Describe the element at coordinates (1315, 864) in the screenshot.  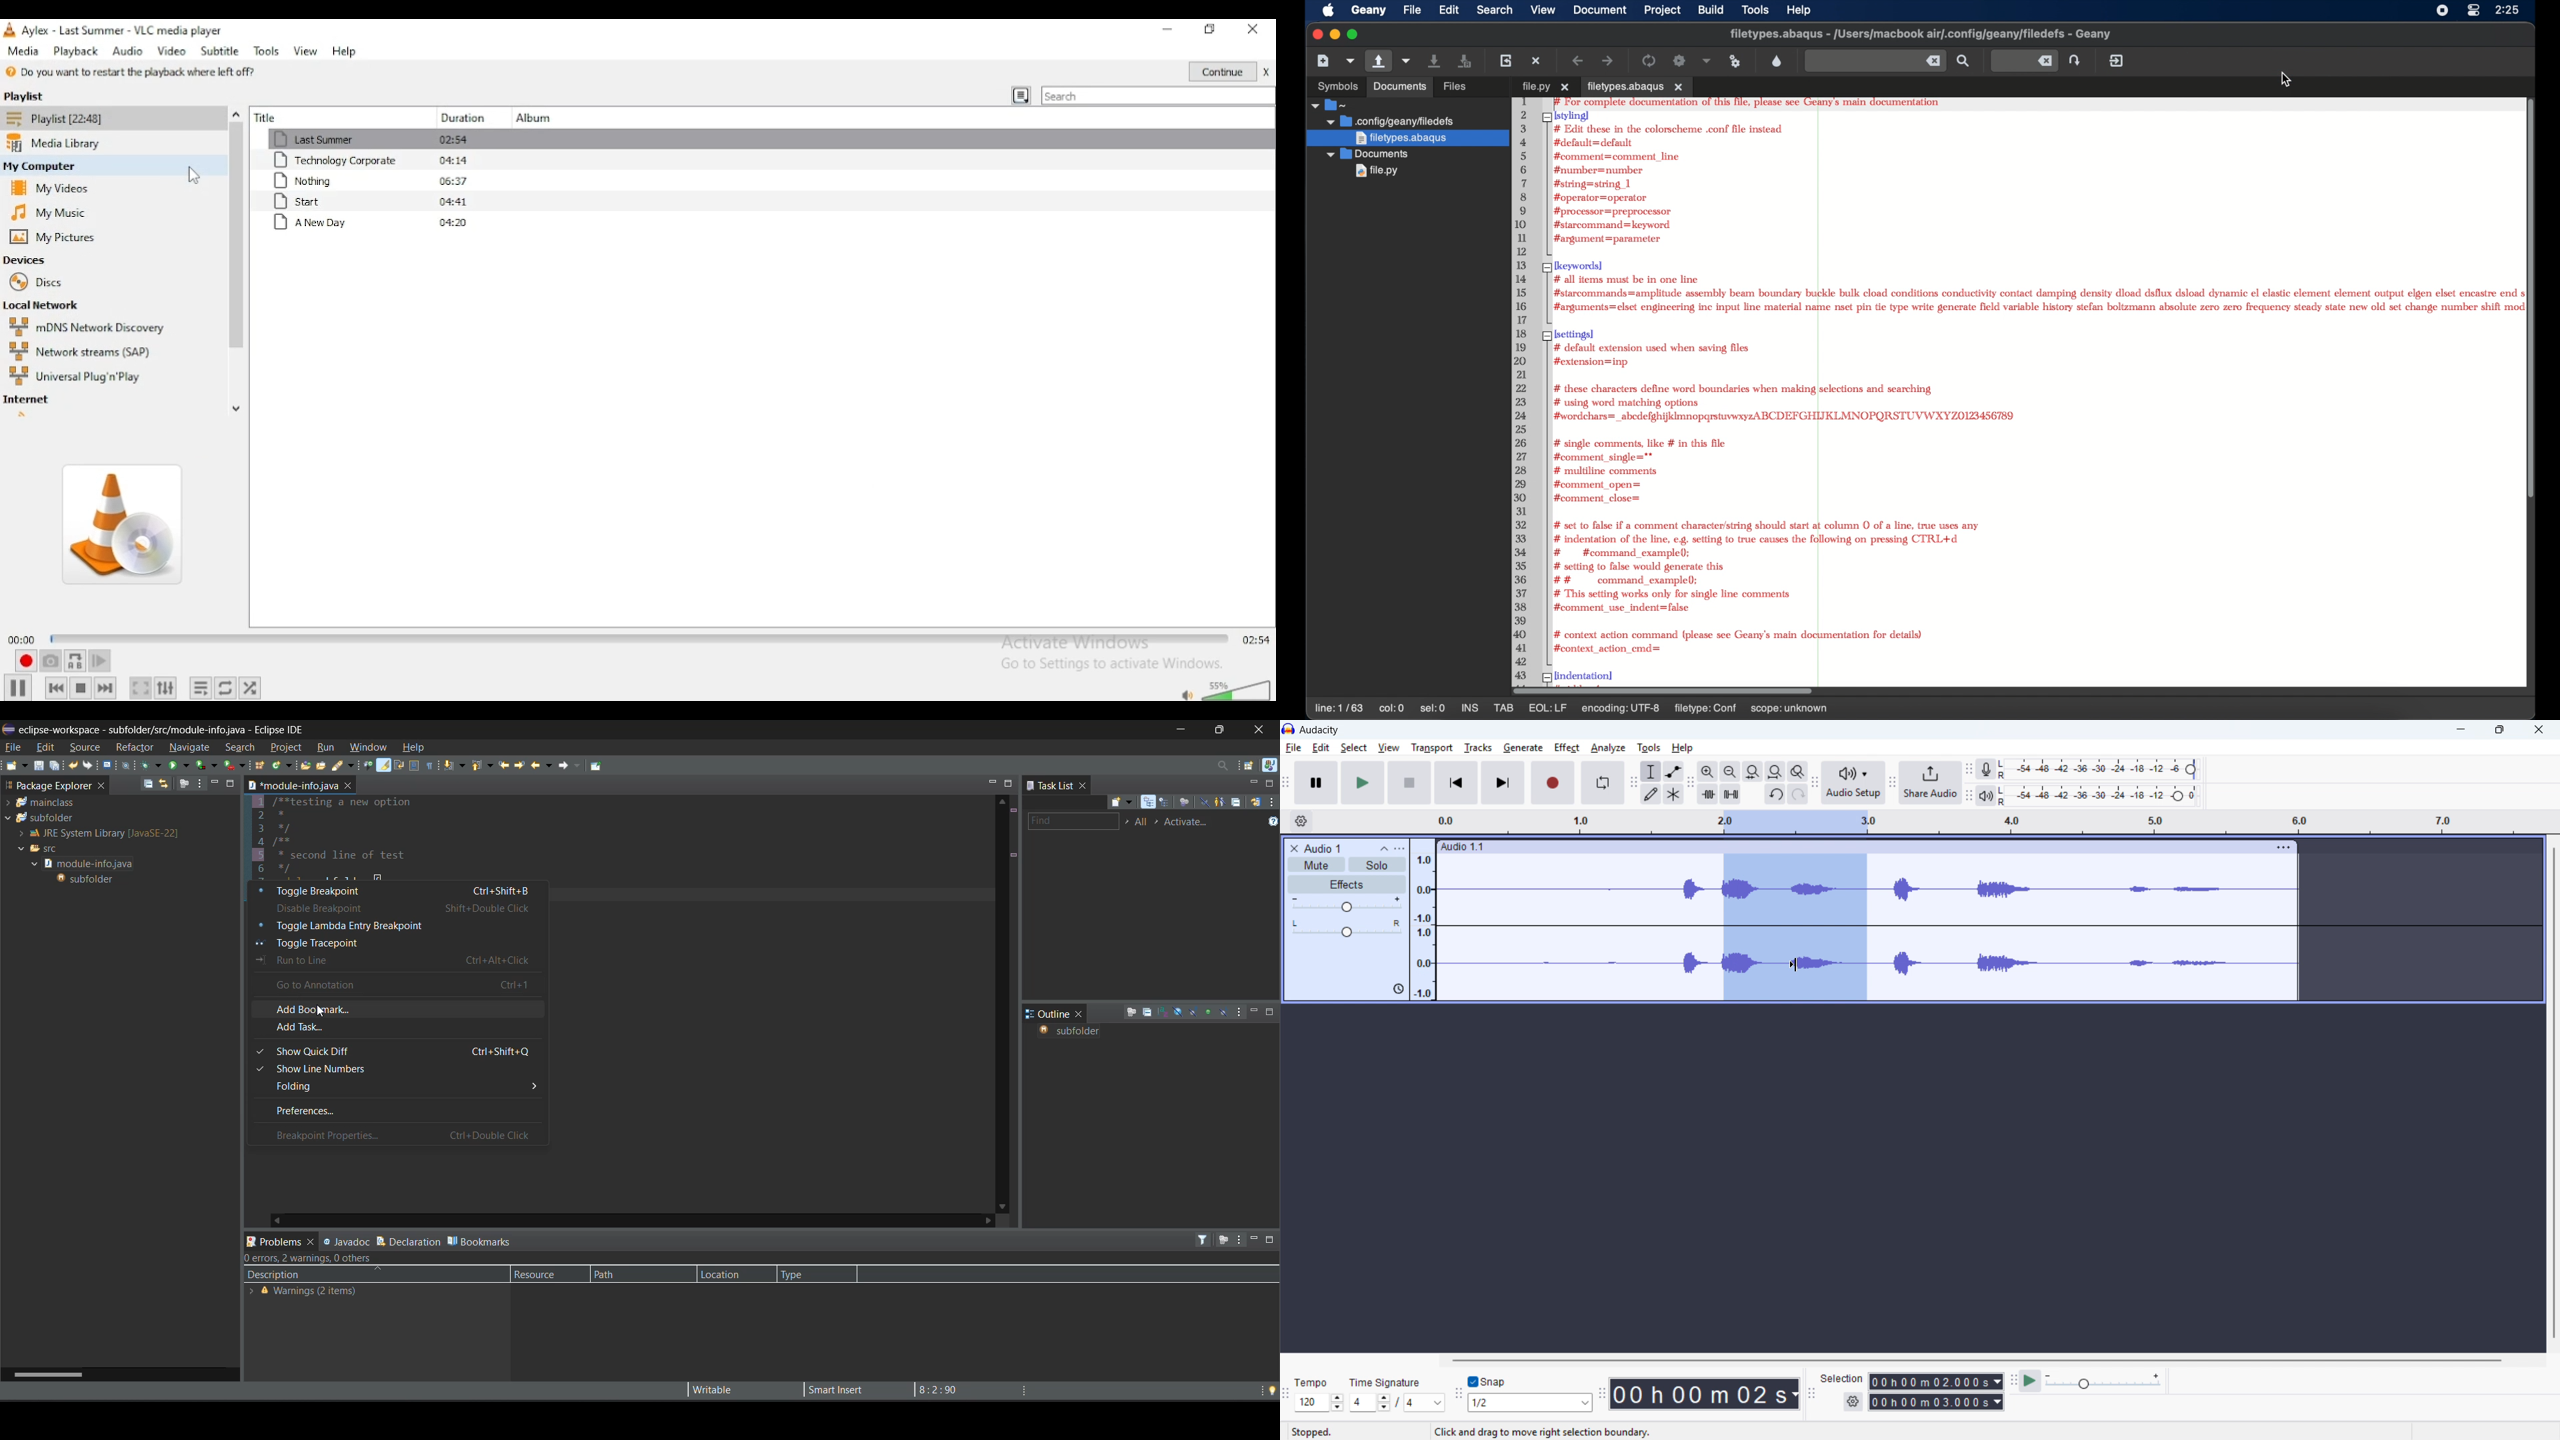
I see `Mute` at that location.